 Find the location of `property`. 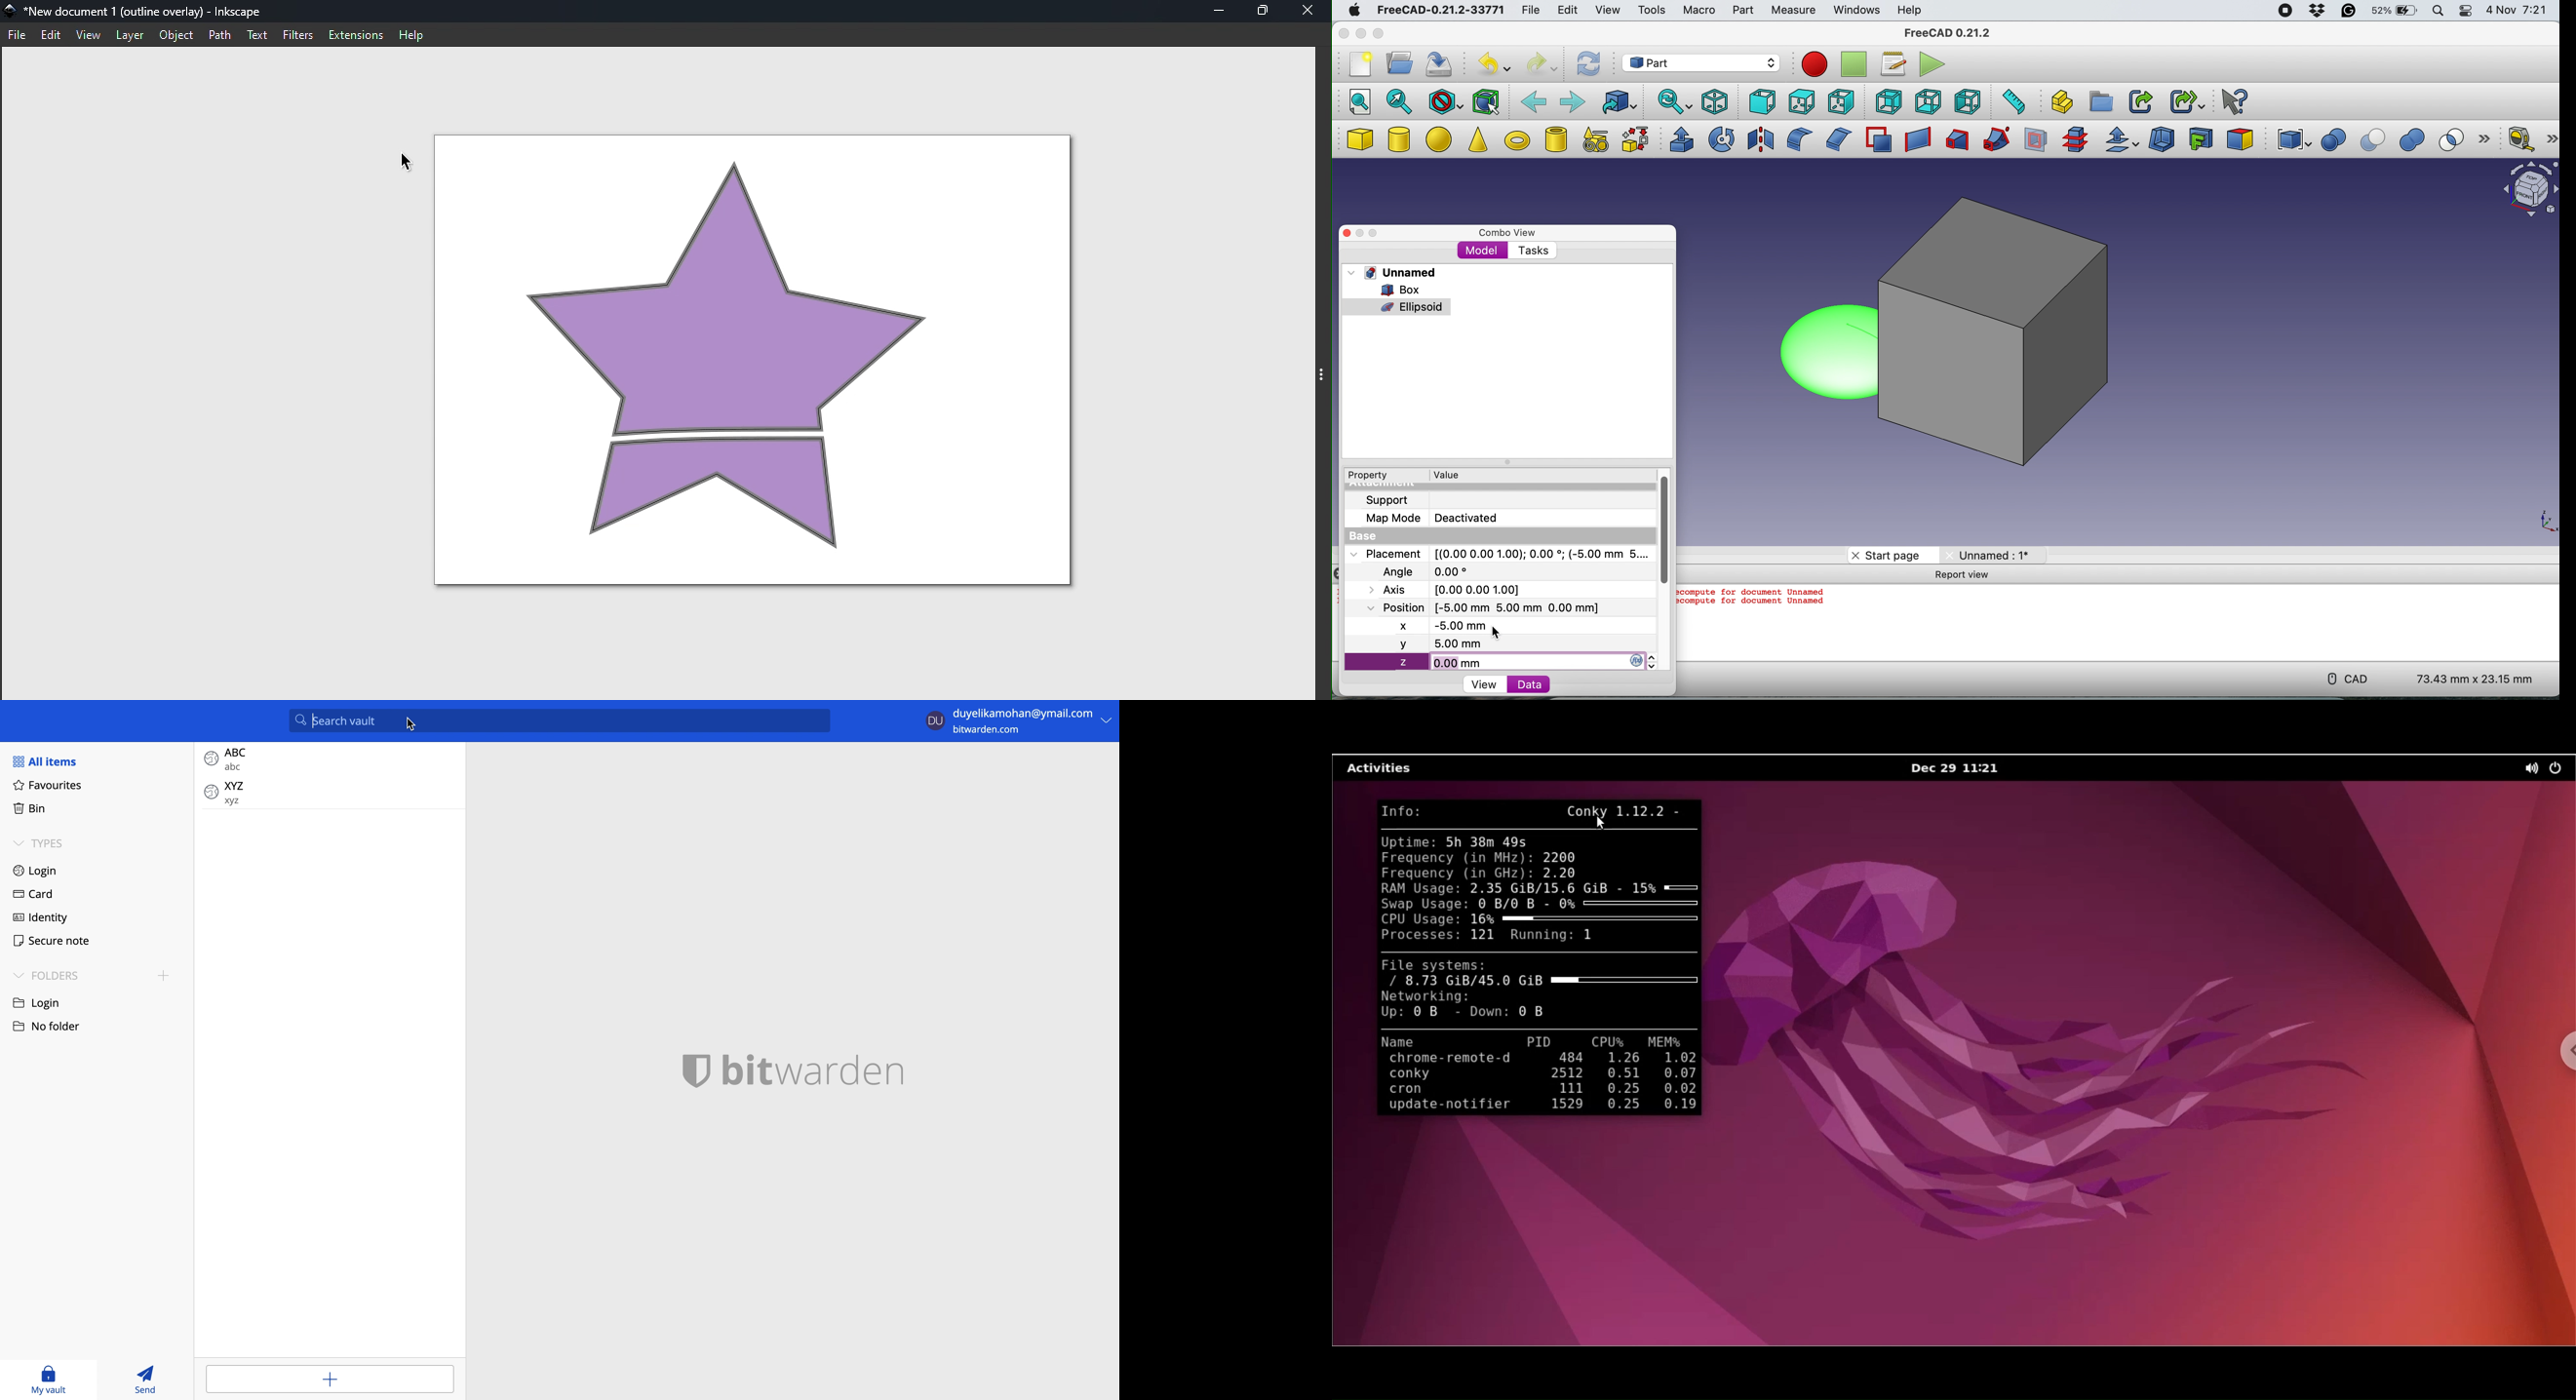

property is located at coordinates (1366, 476).